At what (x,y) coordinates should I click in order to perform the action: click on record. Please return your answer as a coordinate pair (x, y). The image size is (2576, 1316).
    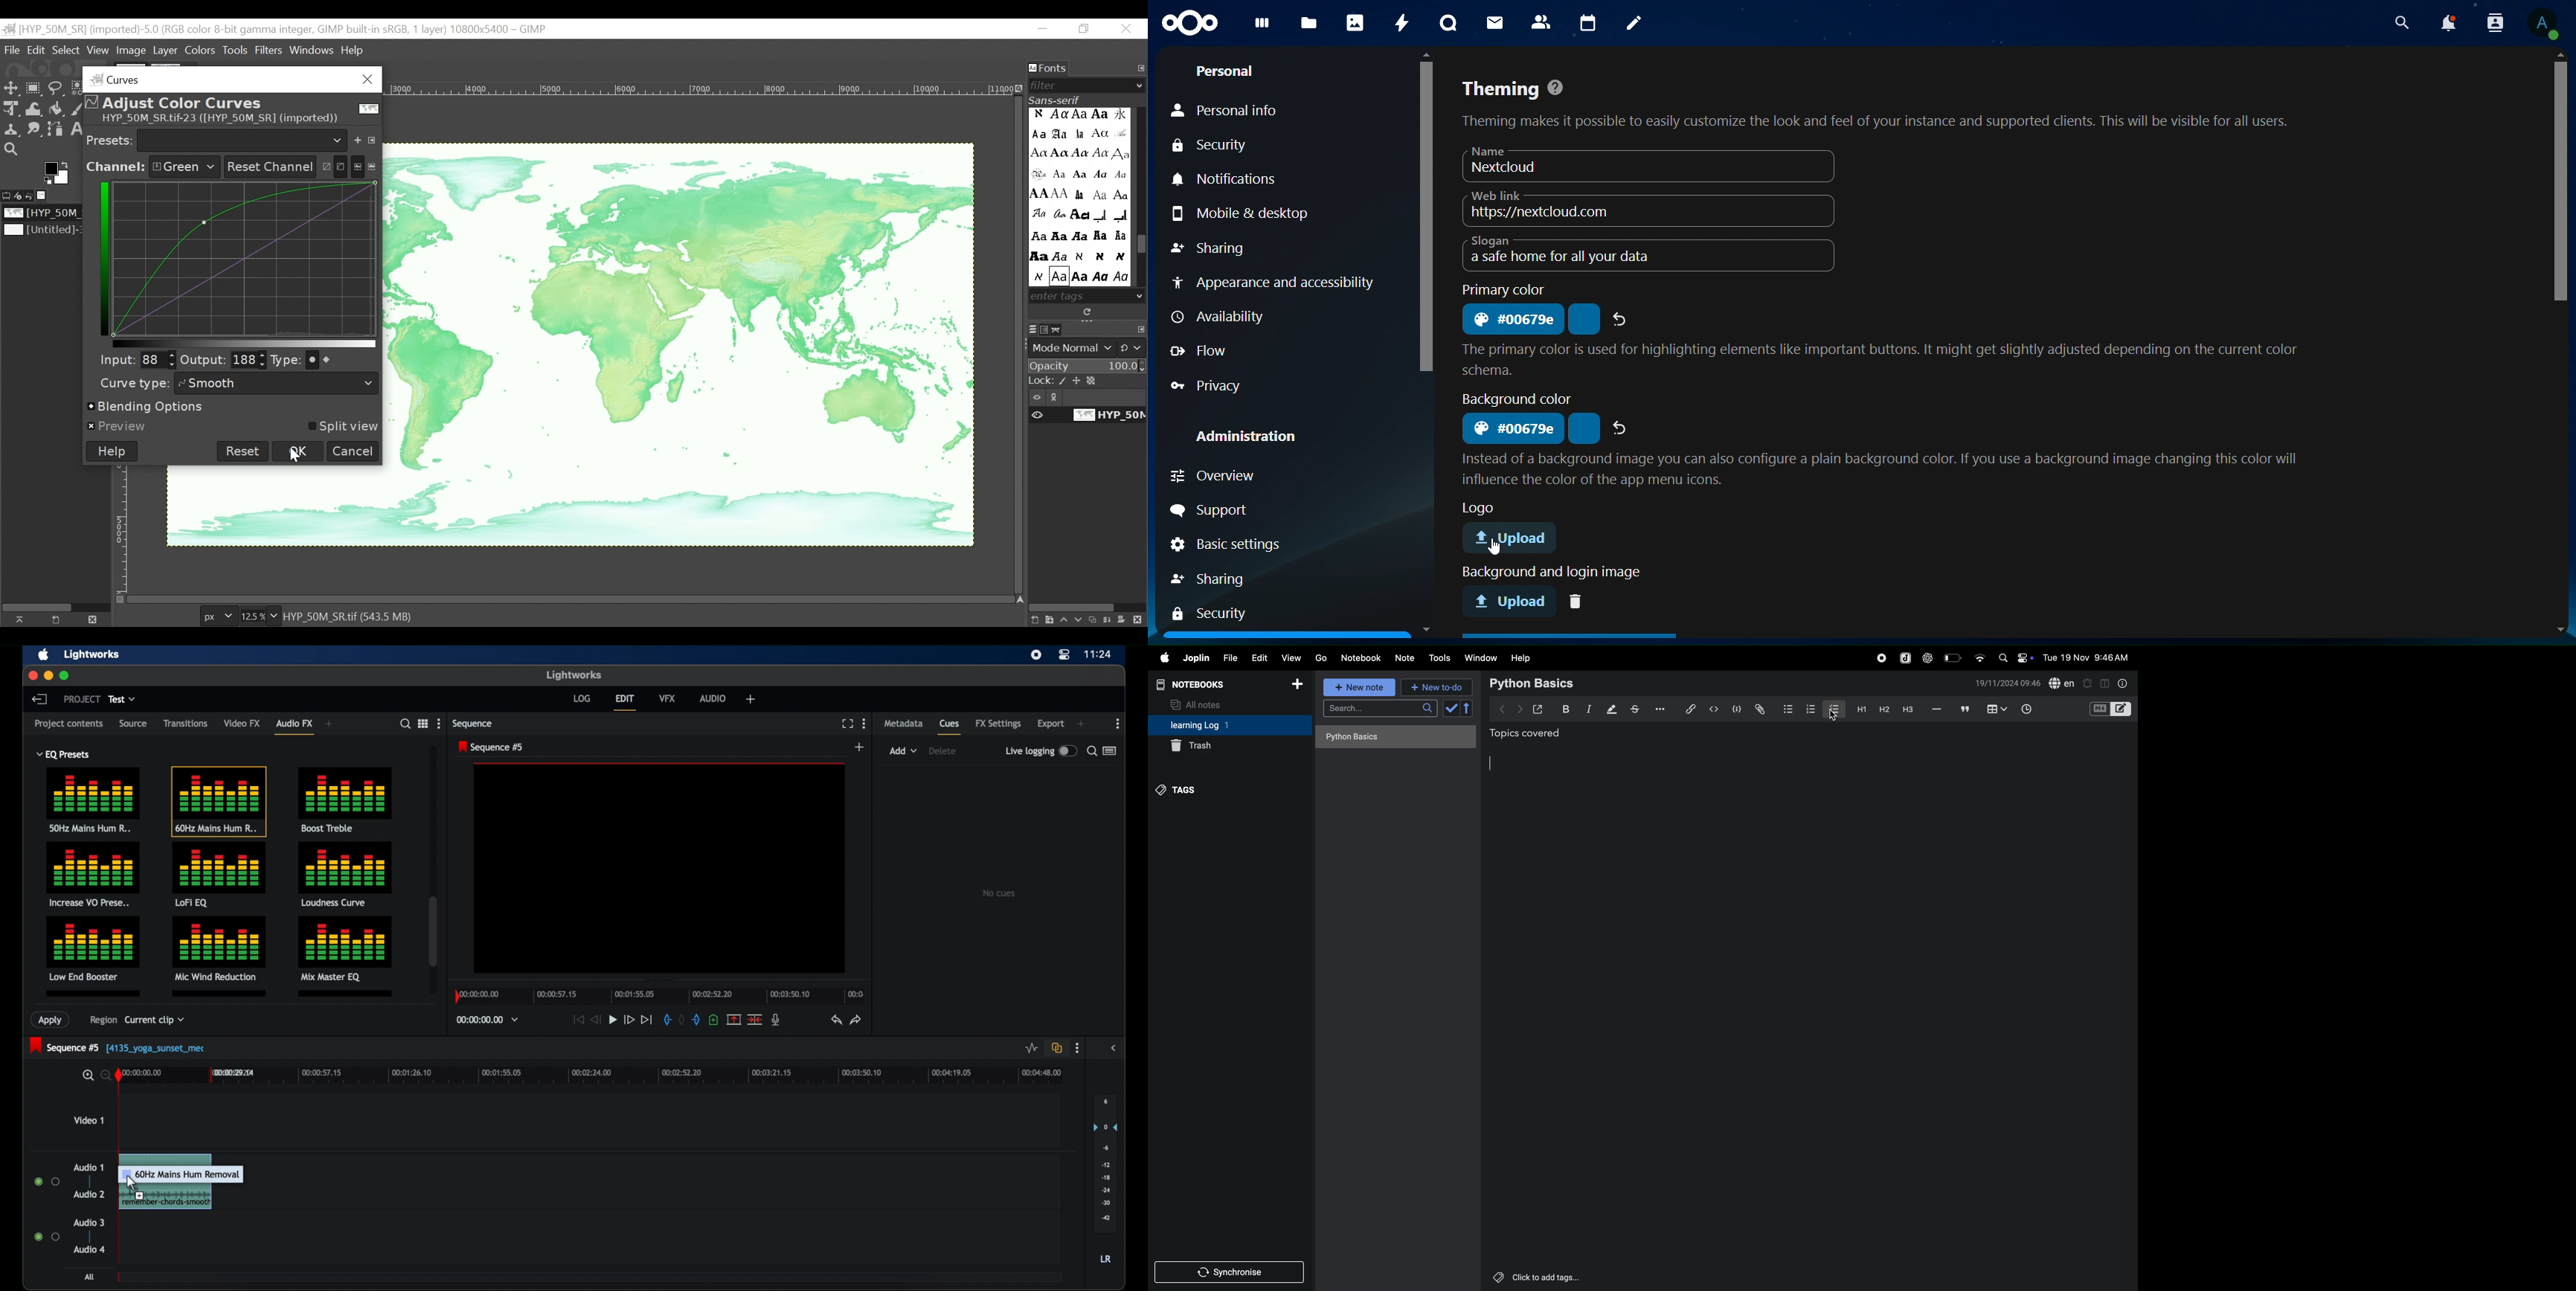
    Looking at the image, I should click on (1881, 657).